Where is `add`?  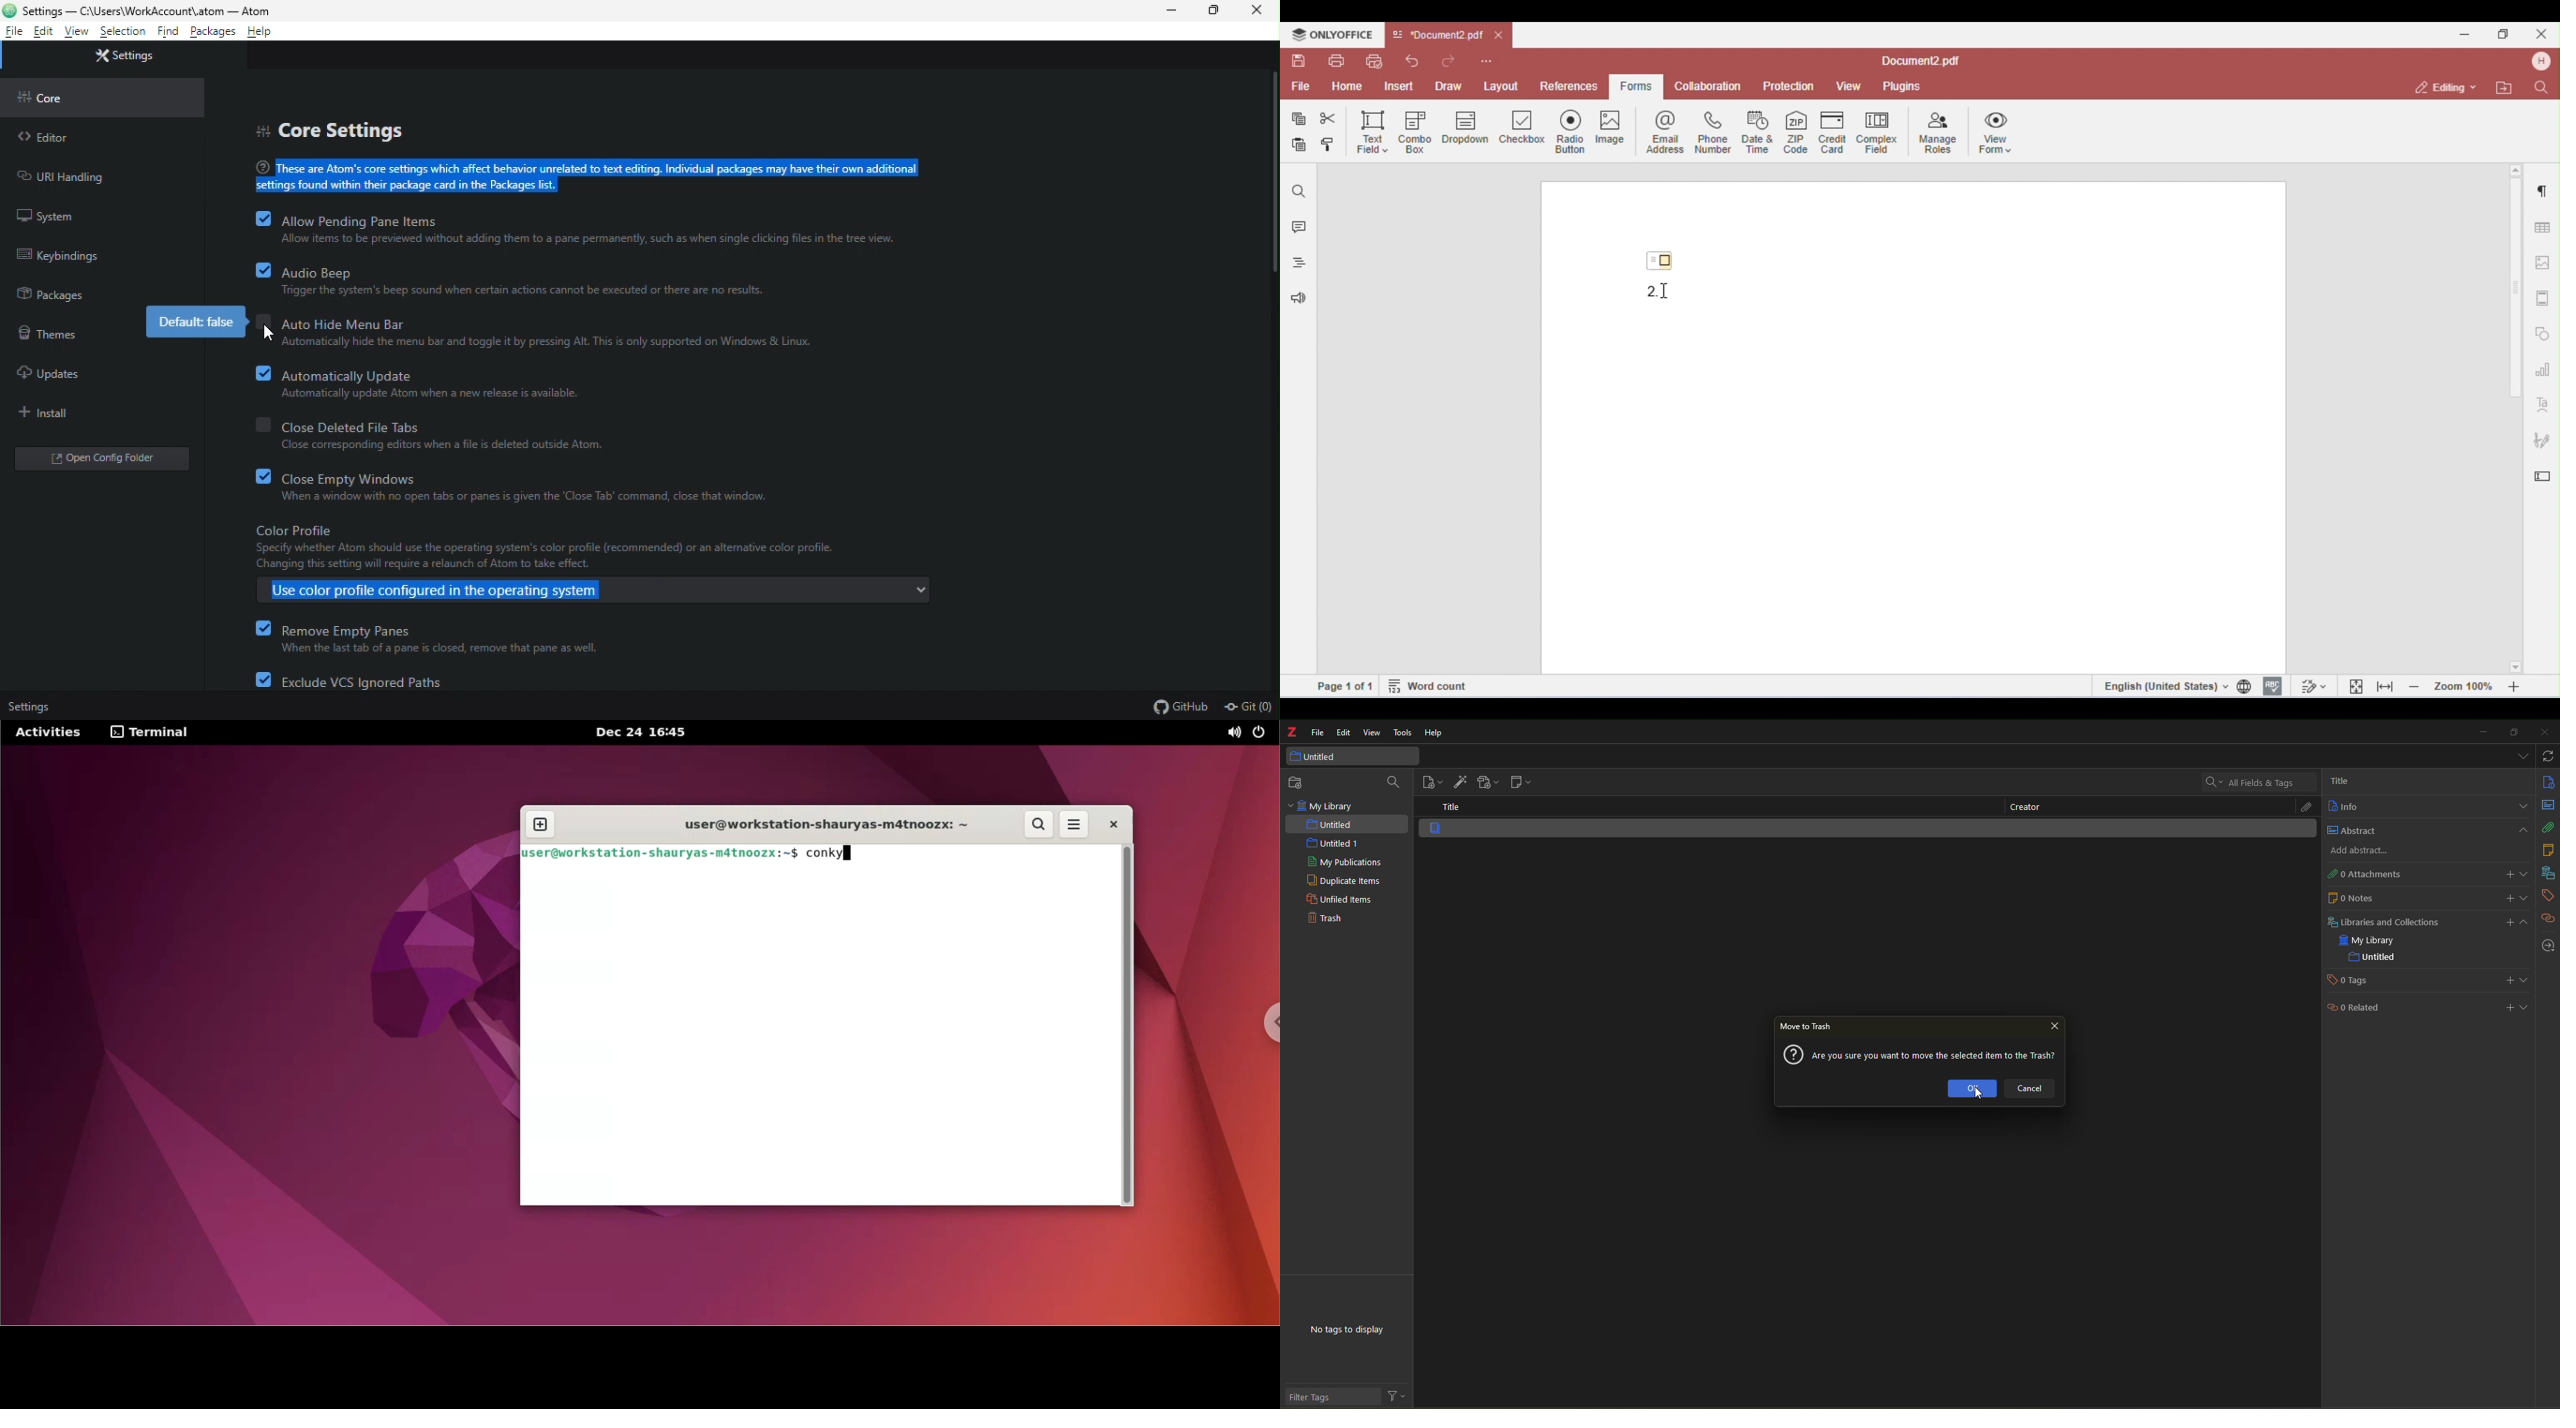 add is located at coordinates (2505, 1007).